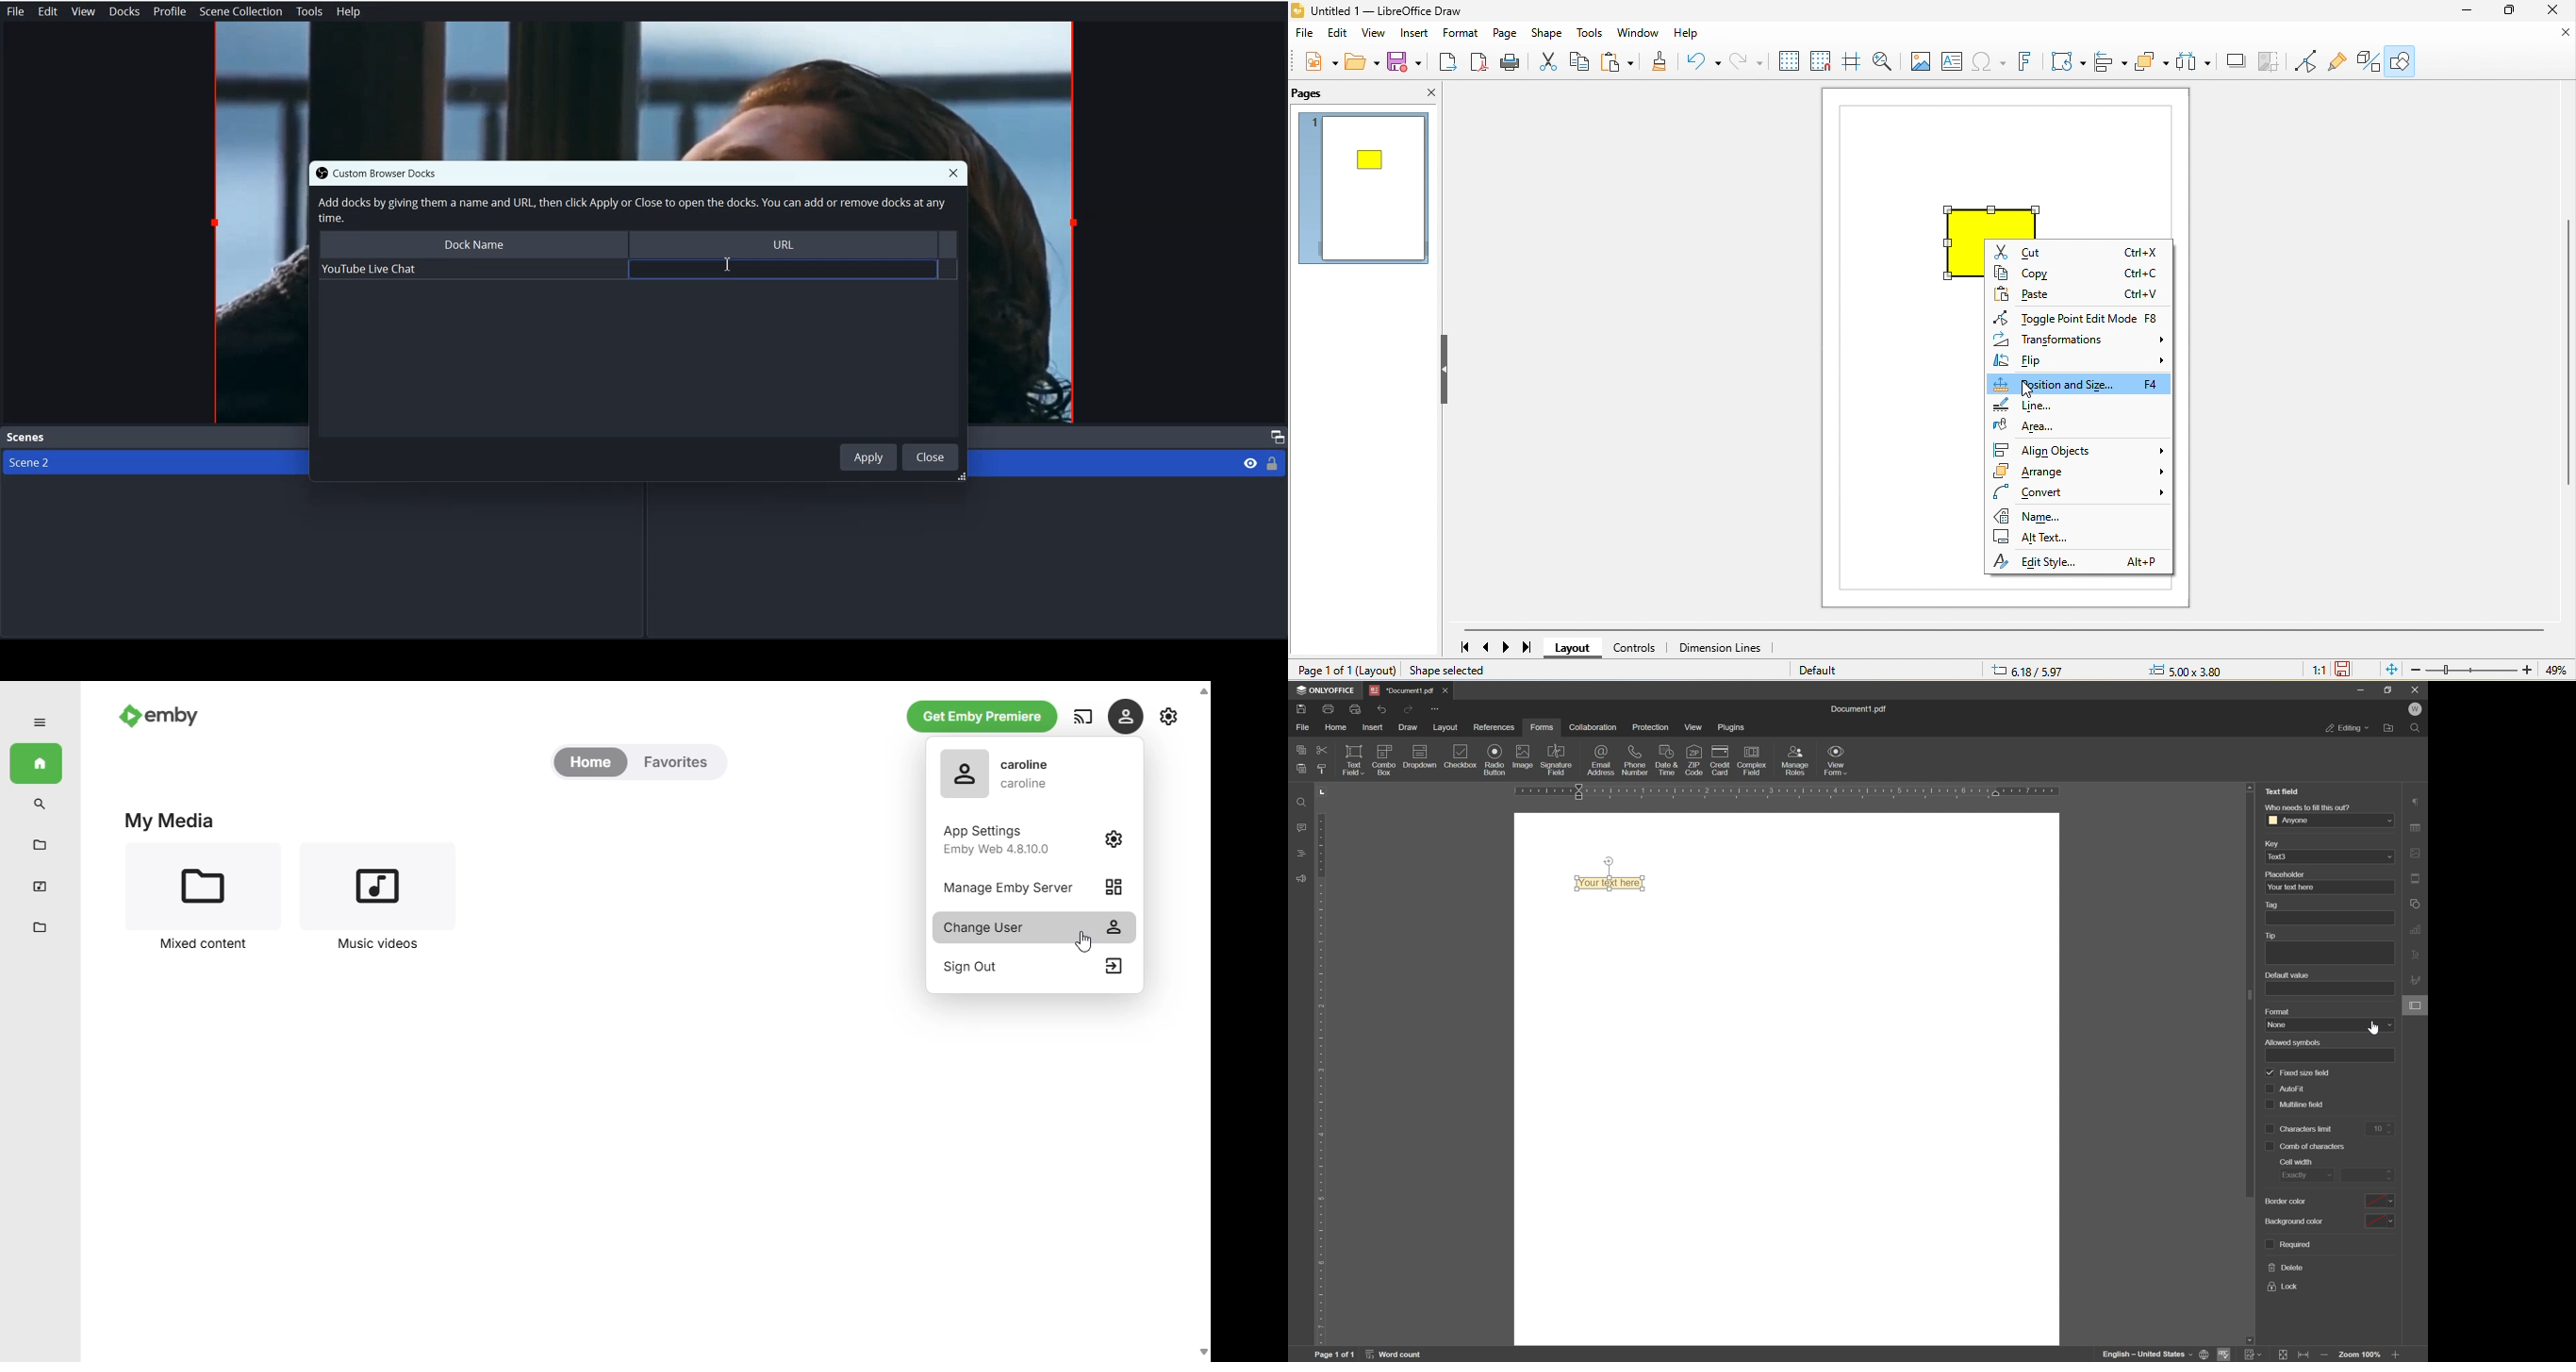 The width and height of the screenshot is (2576, 1372). What do you see at coordinates (1383, 759) in the screenshot?
I see `icon` at bounding box center [1383, 759].